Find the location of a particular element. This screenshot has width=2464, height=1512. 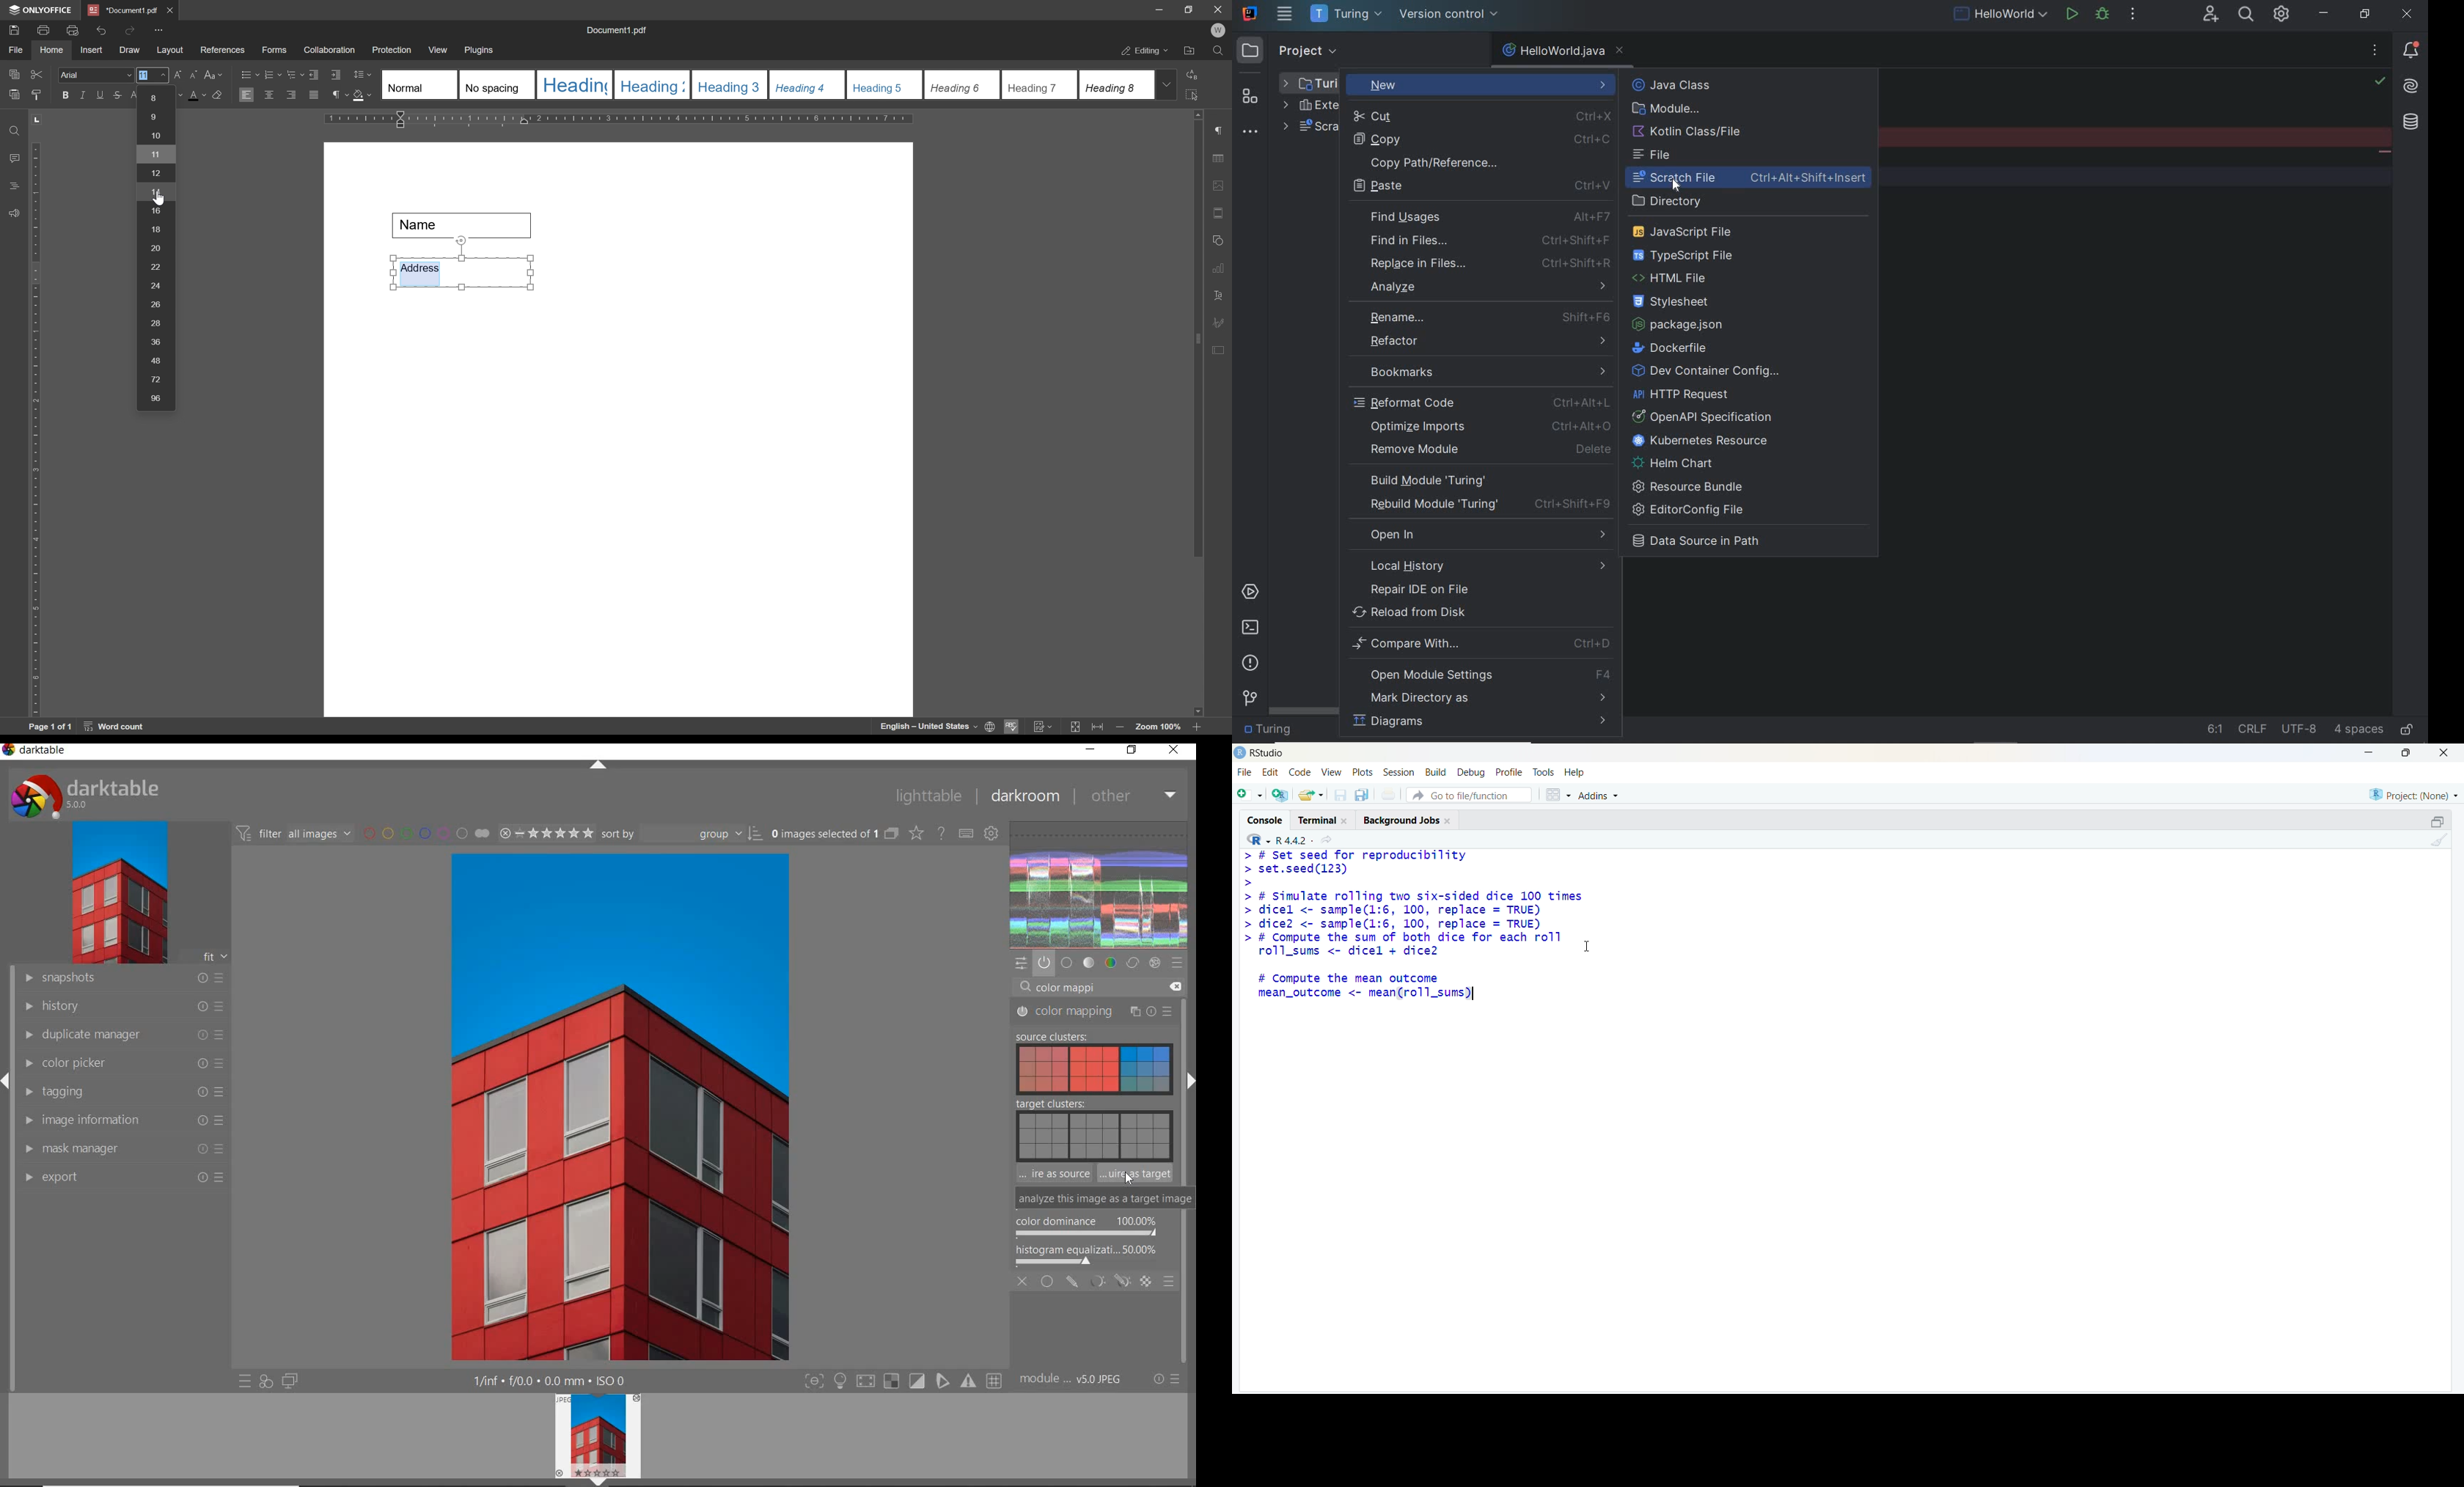

bullets is located at coordinates (248, 74).